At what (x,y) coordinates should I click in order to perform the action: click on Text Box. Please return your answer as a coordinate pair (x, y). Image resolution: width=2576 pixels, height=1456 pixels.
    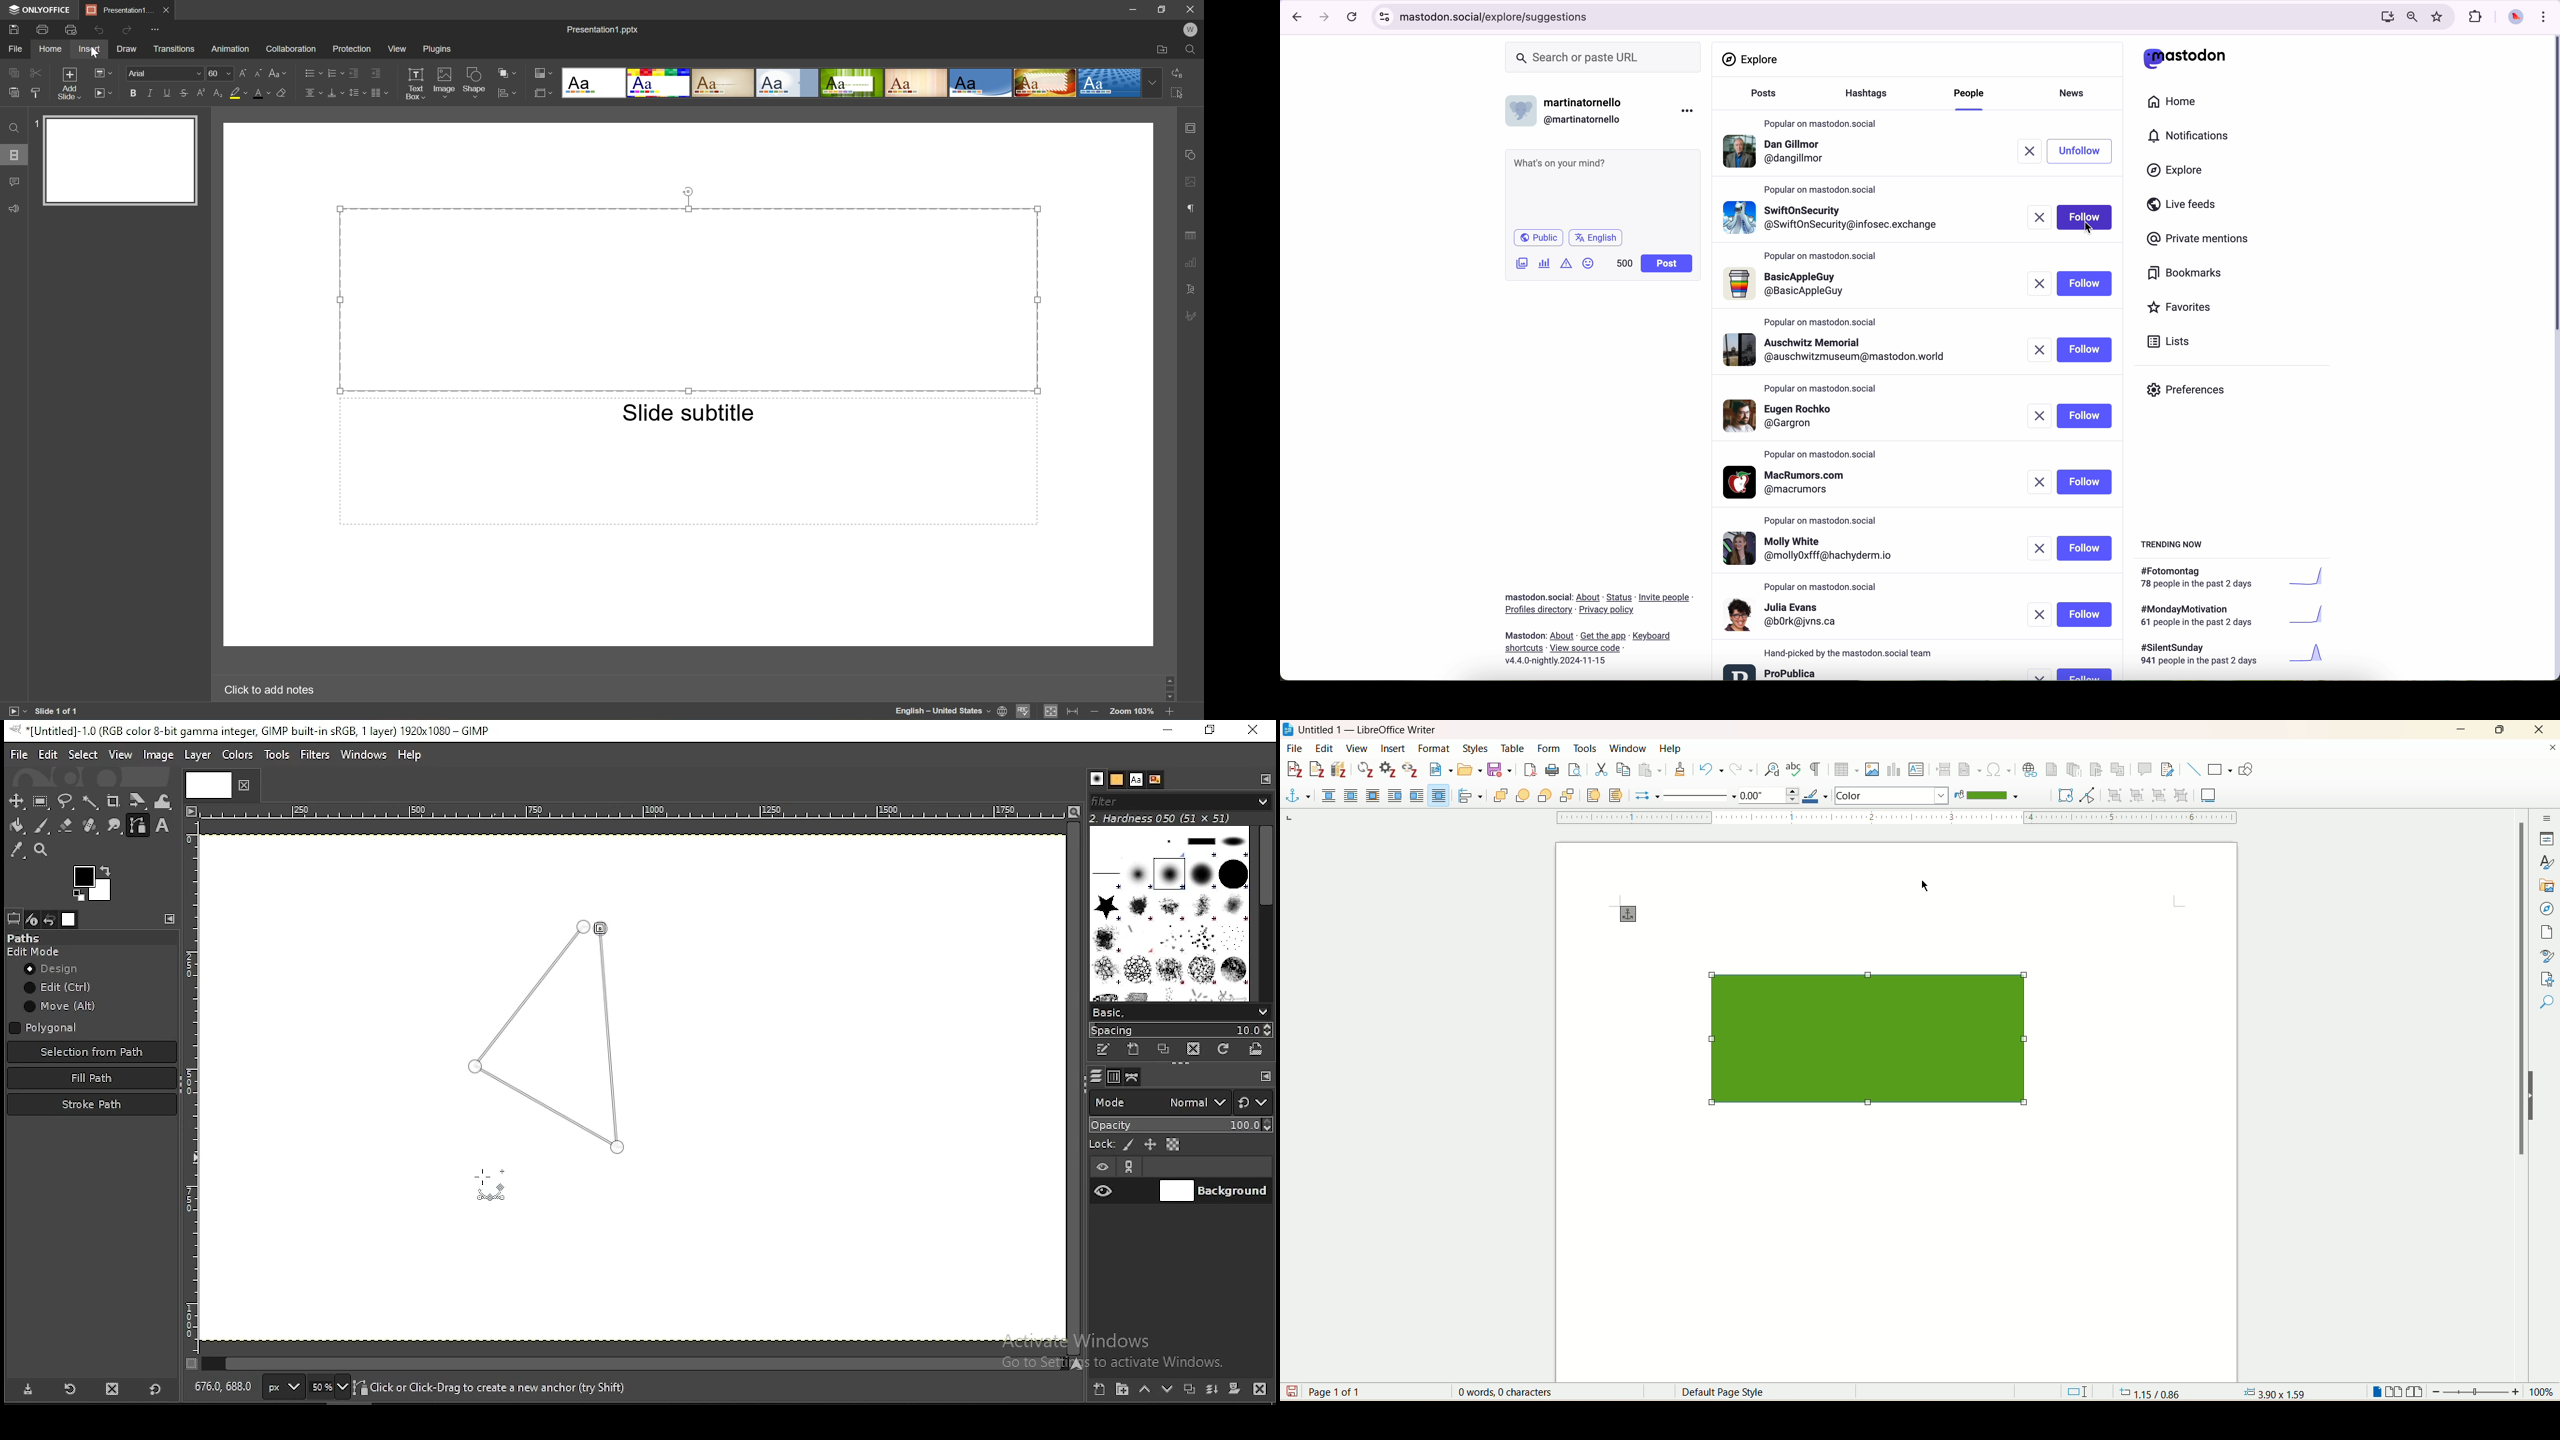
    Looking at the image, I should click on (688, 299).